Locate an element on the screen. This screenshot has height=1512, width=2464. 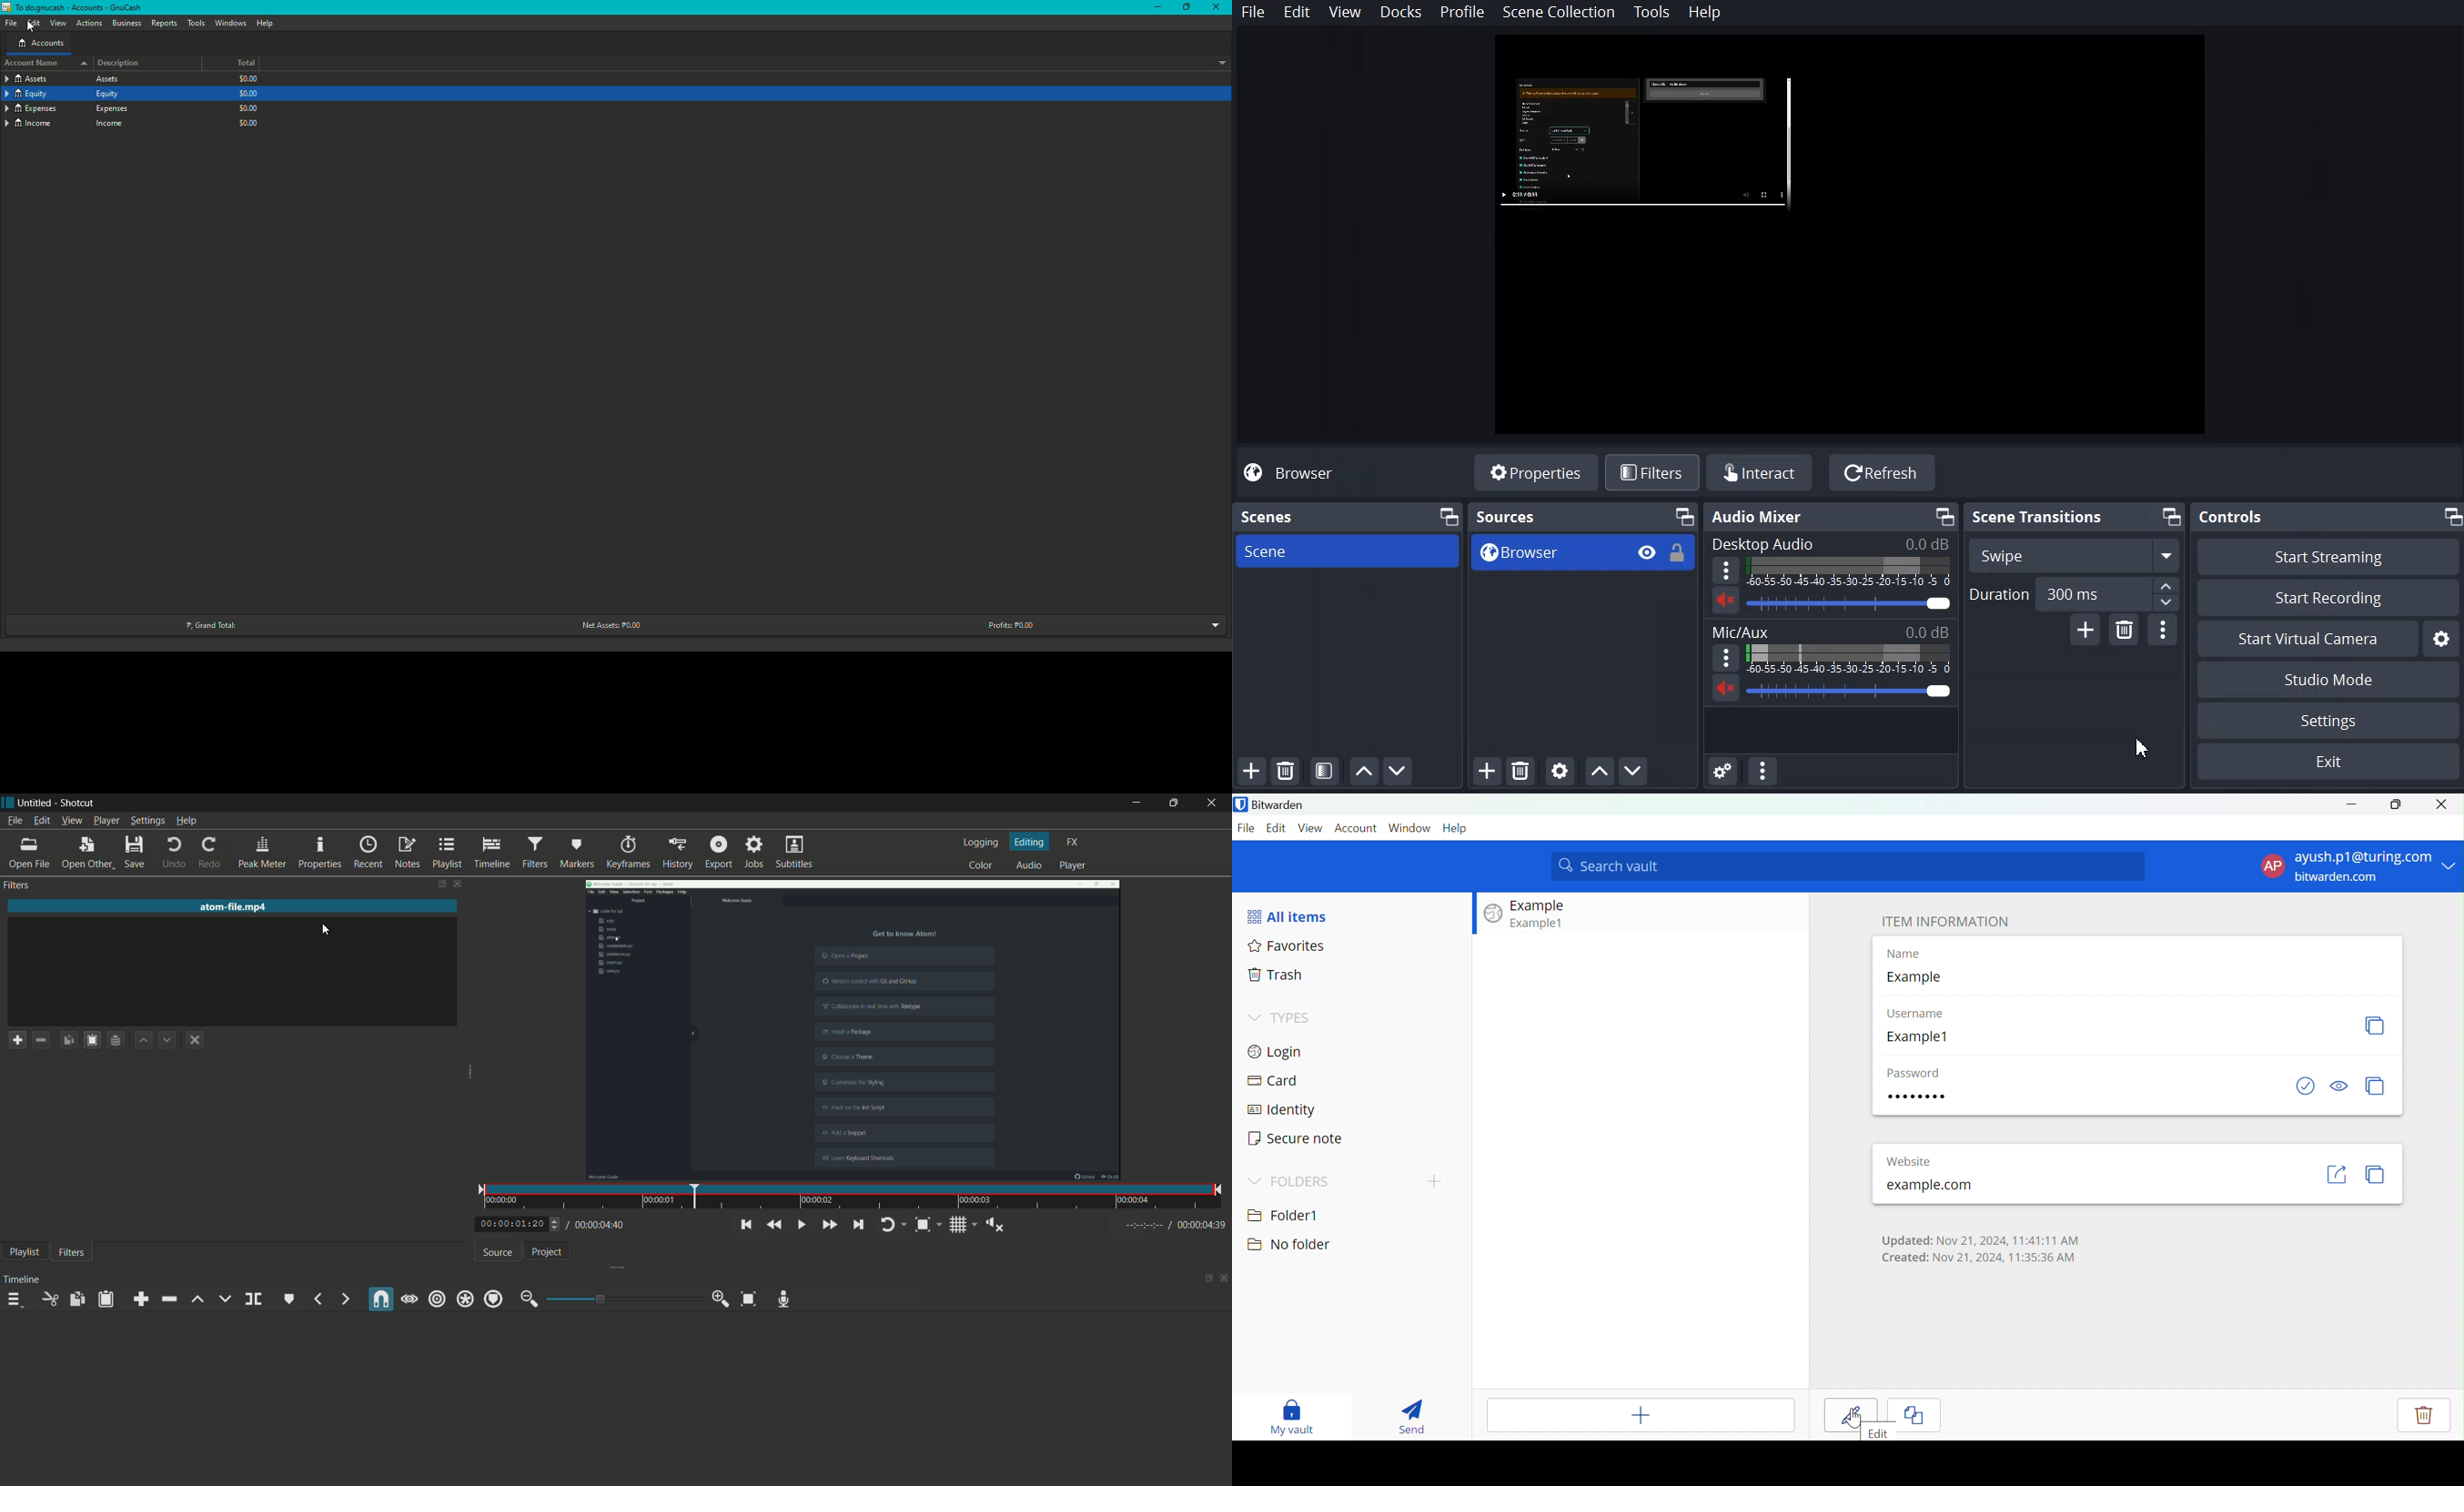
Browse is located at coordinates (1582, 552).